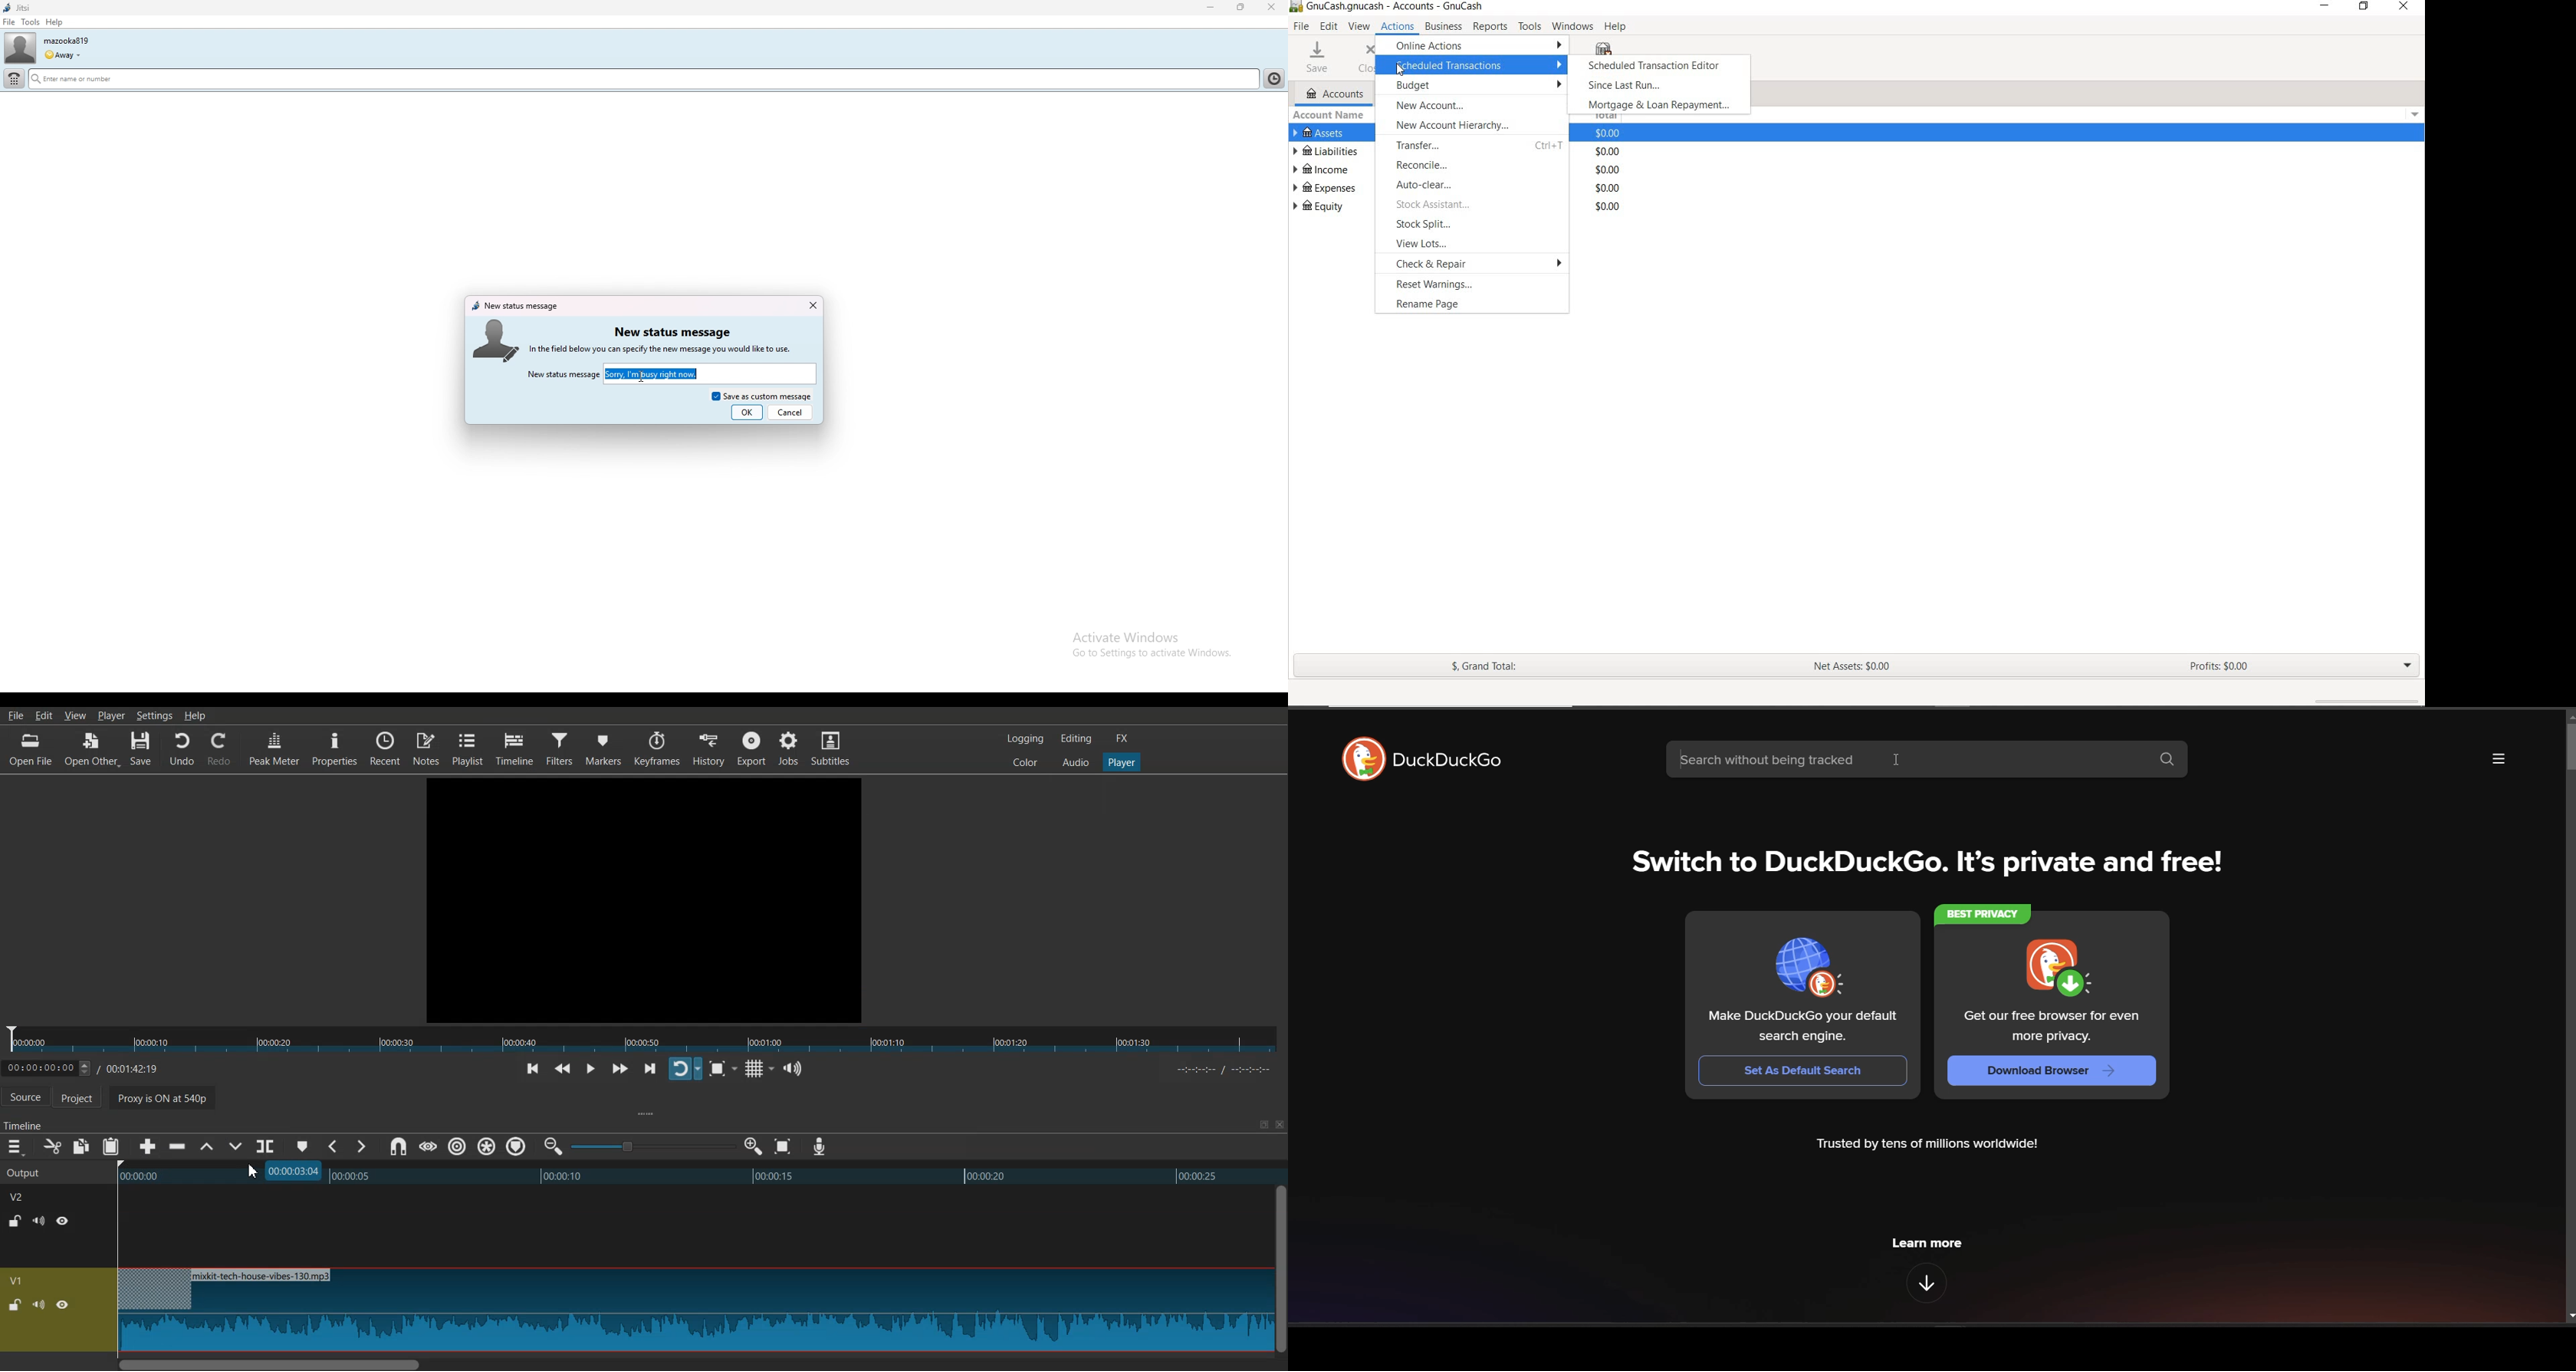 The height and width of the screenshot is (1372, 2576). What do you see at coordinates (1474, 85) in the screenshot?
I see `BUDGET` at bounding box center [1474, 85].